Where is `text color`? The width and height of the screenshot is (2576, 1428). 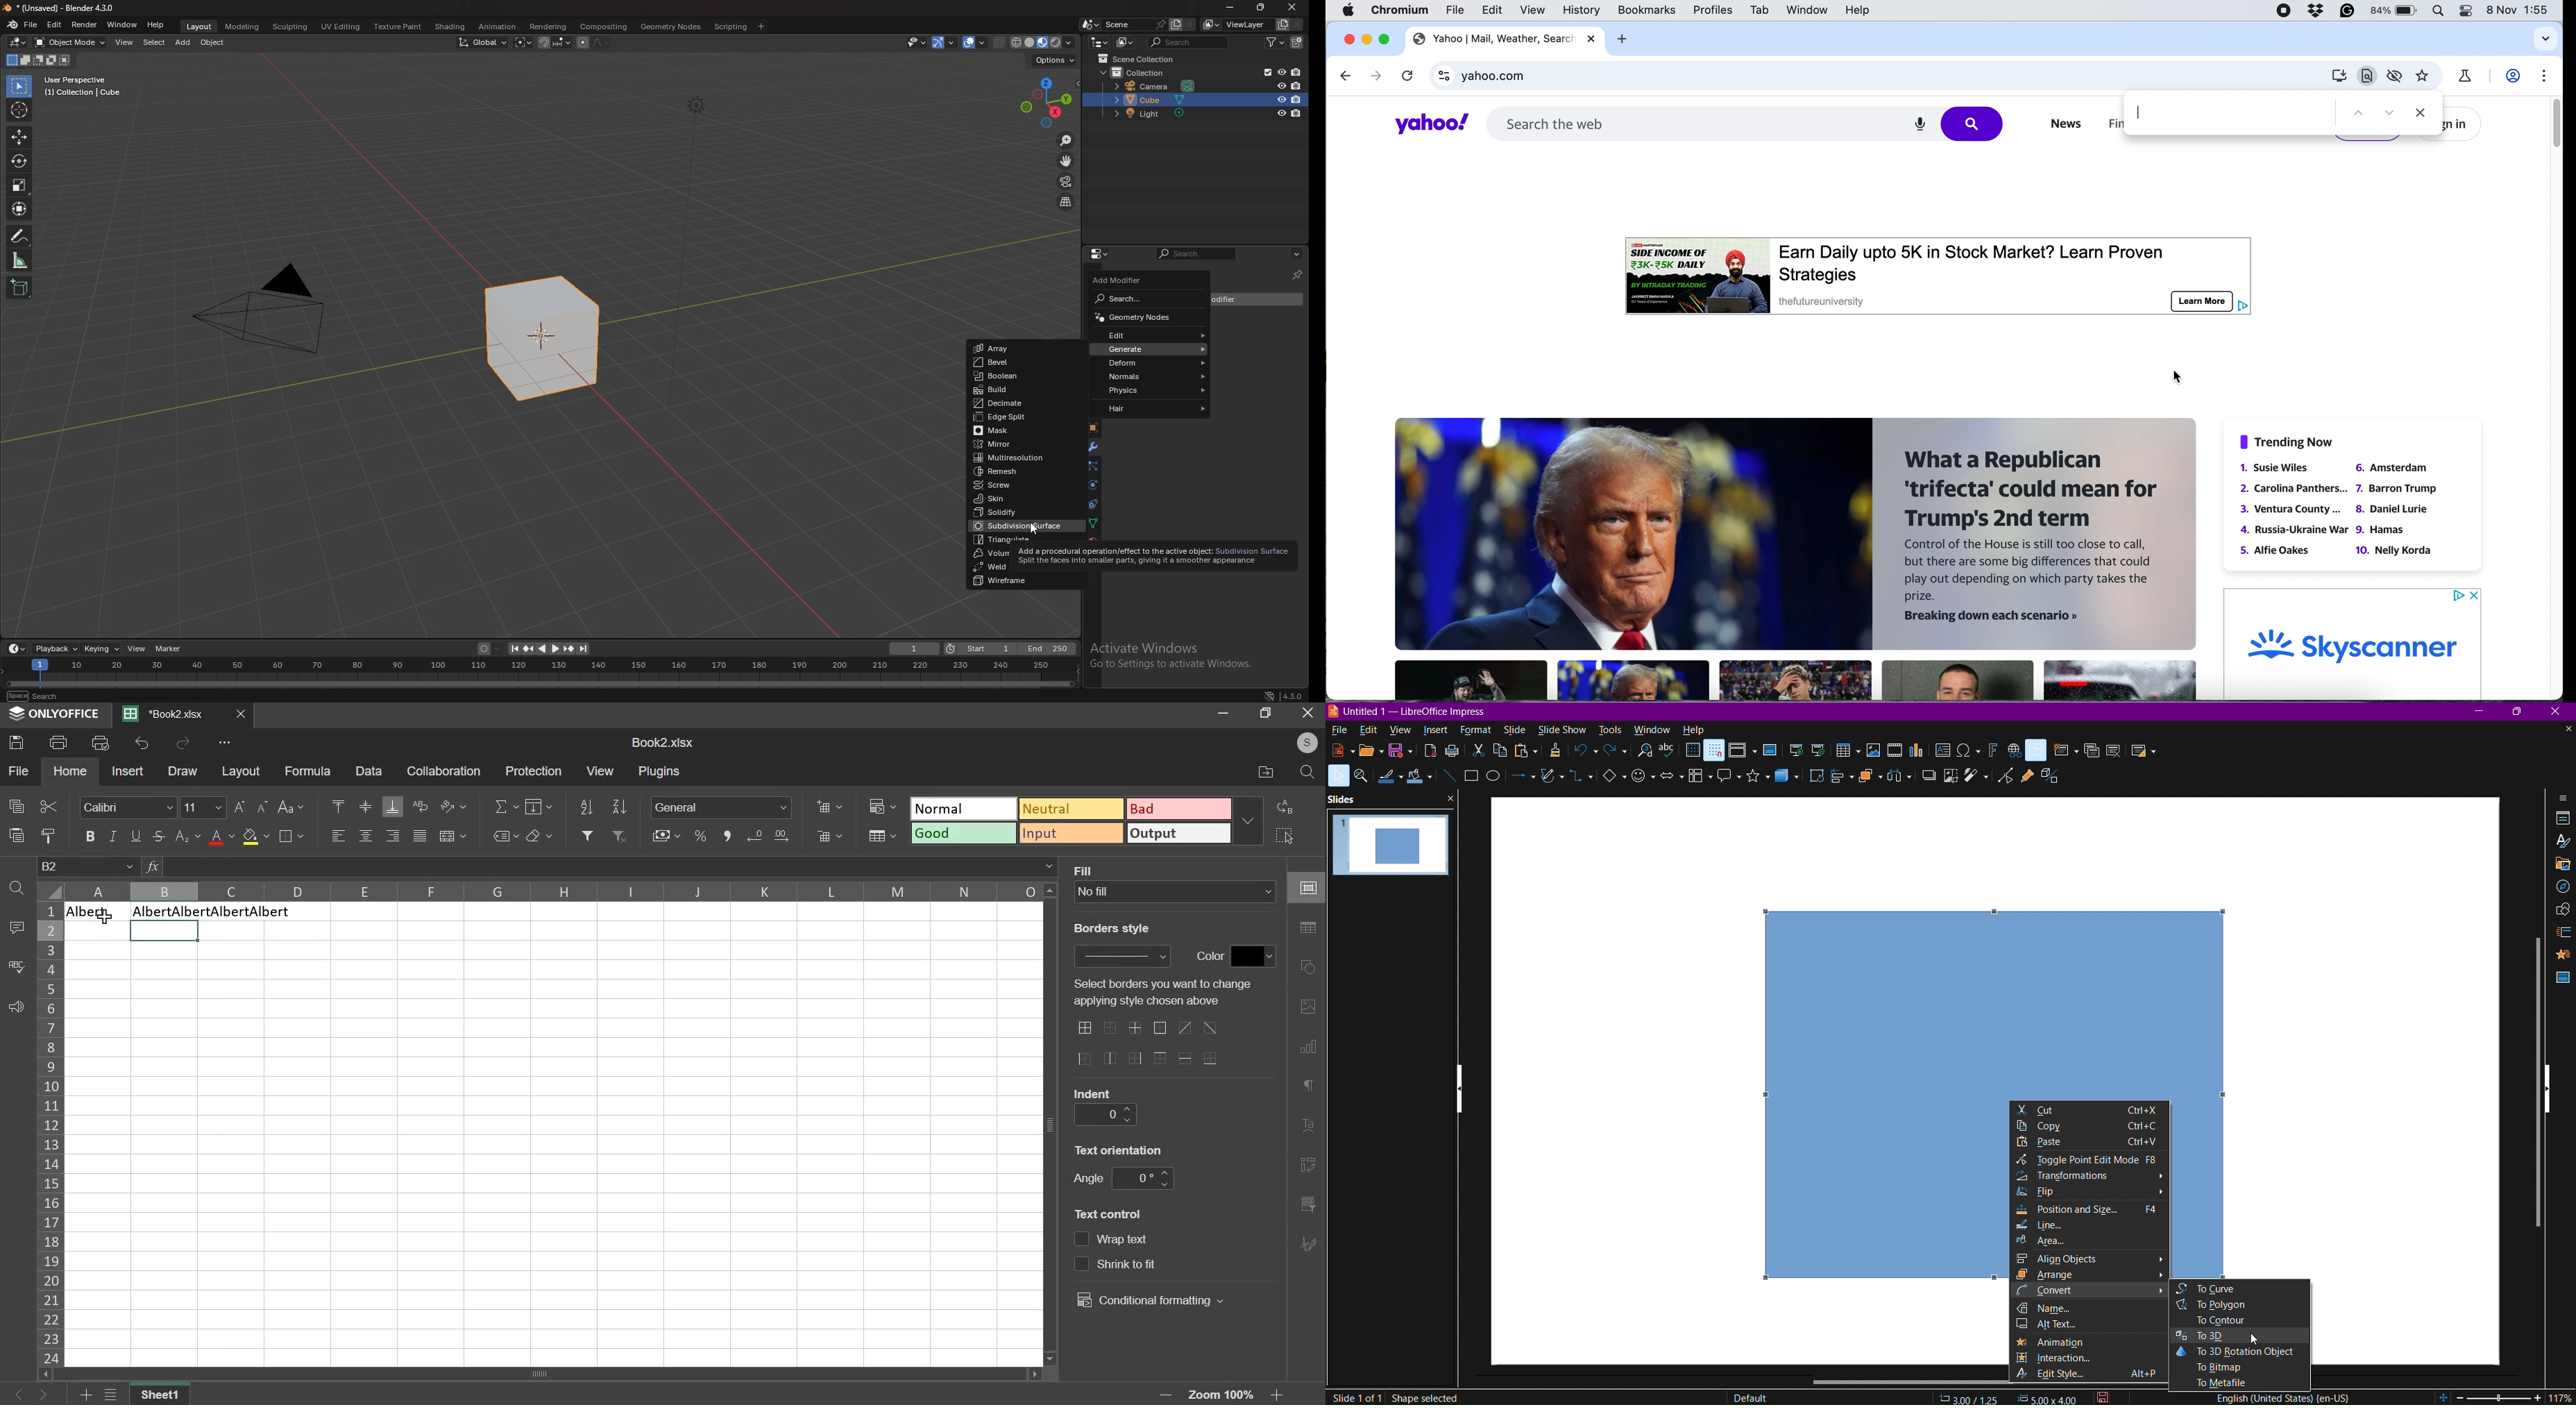
text color is located at coordinates (221, 838).